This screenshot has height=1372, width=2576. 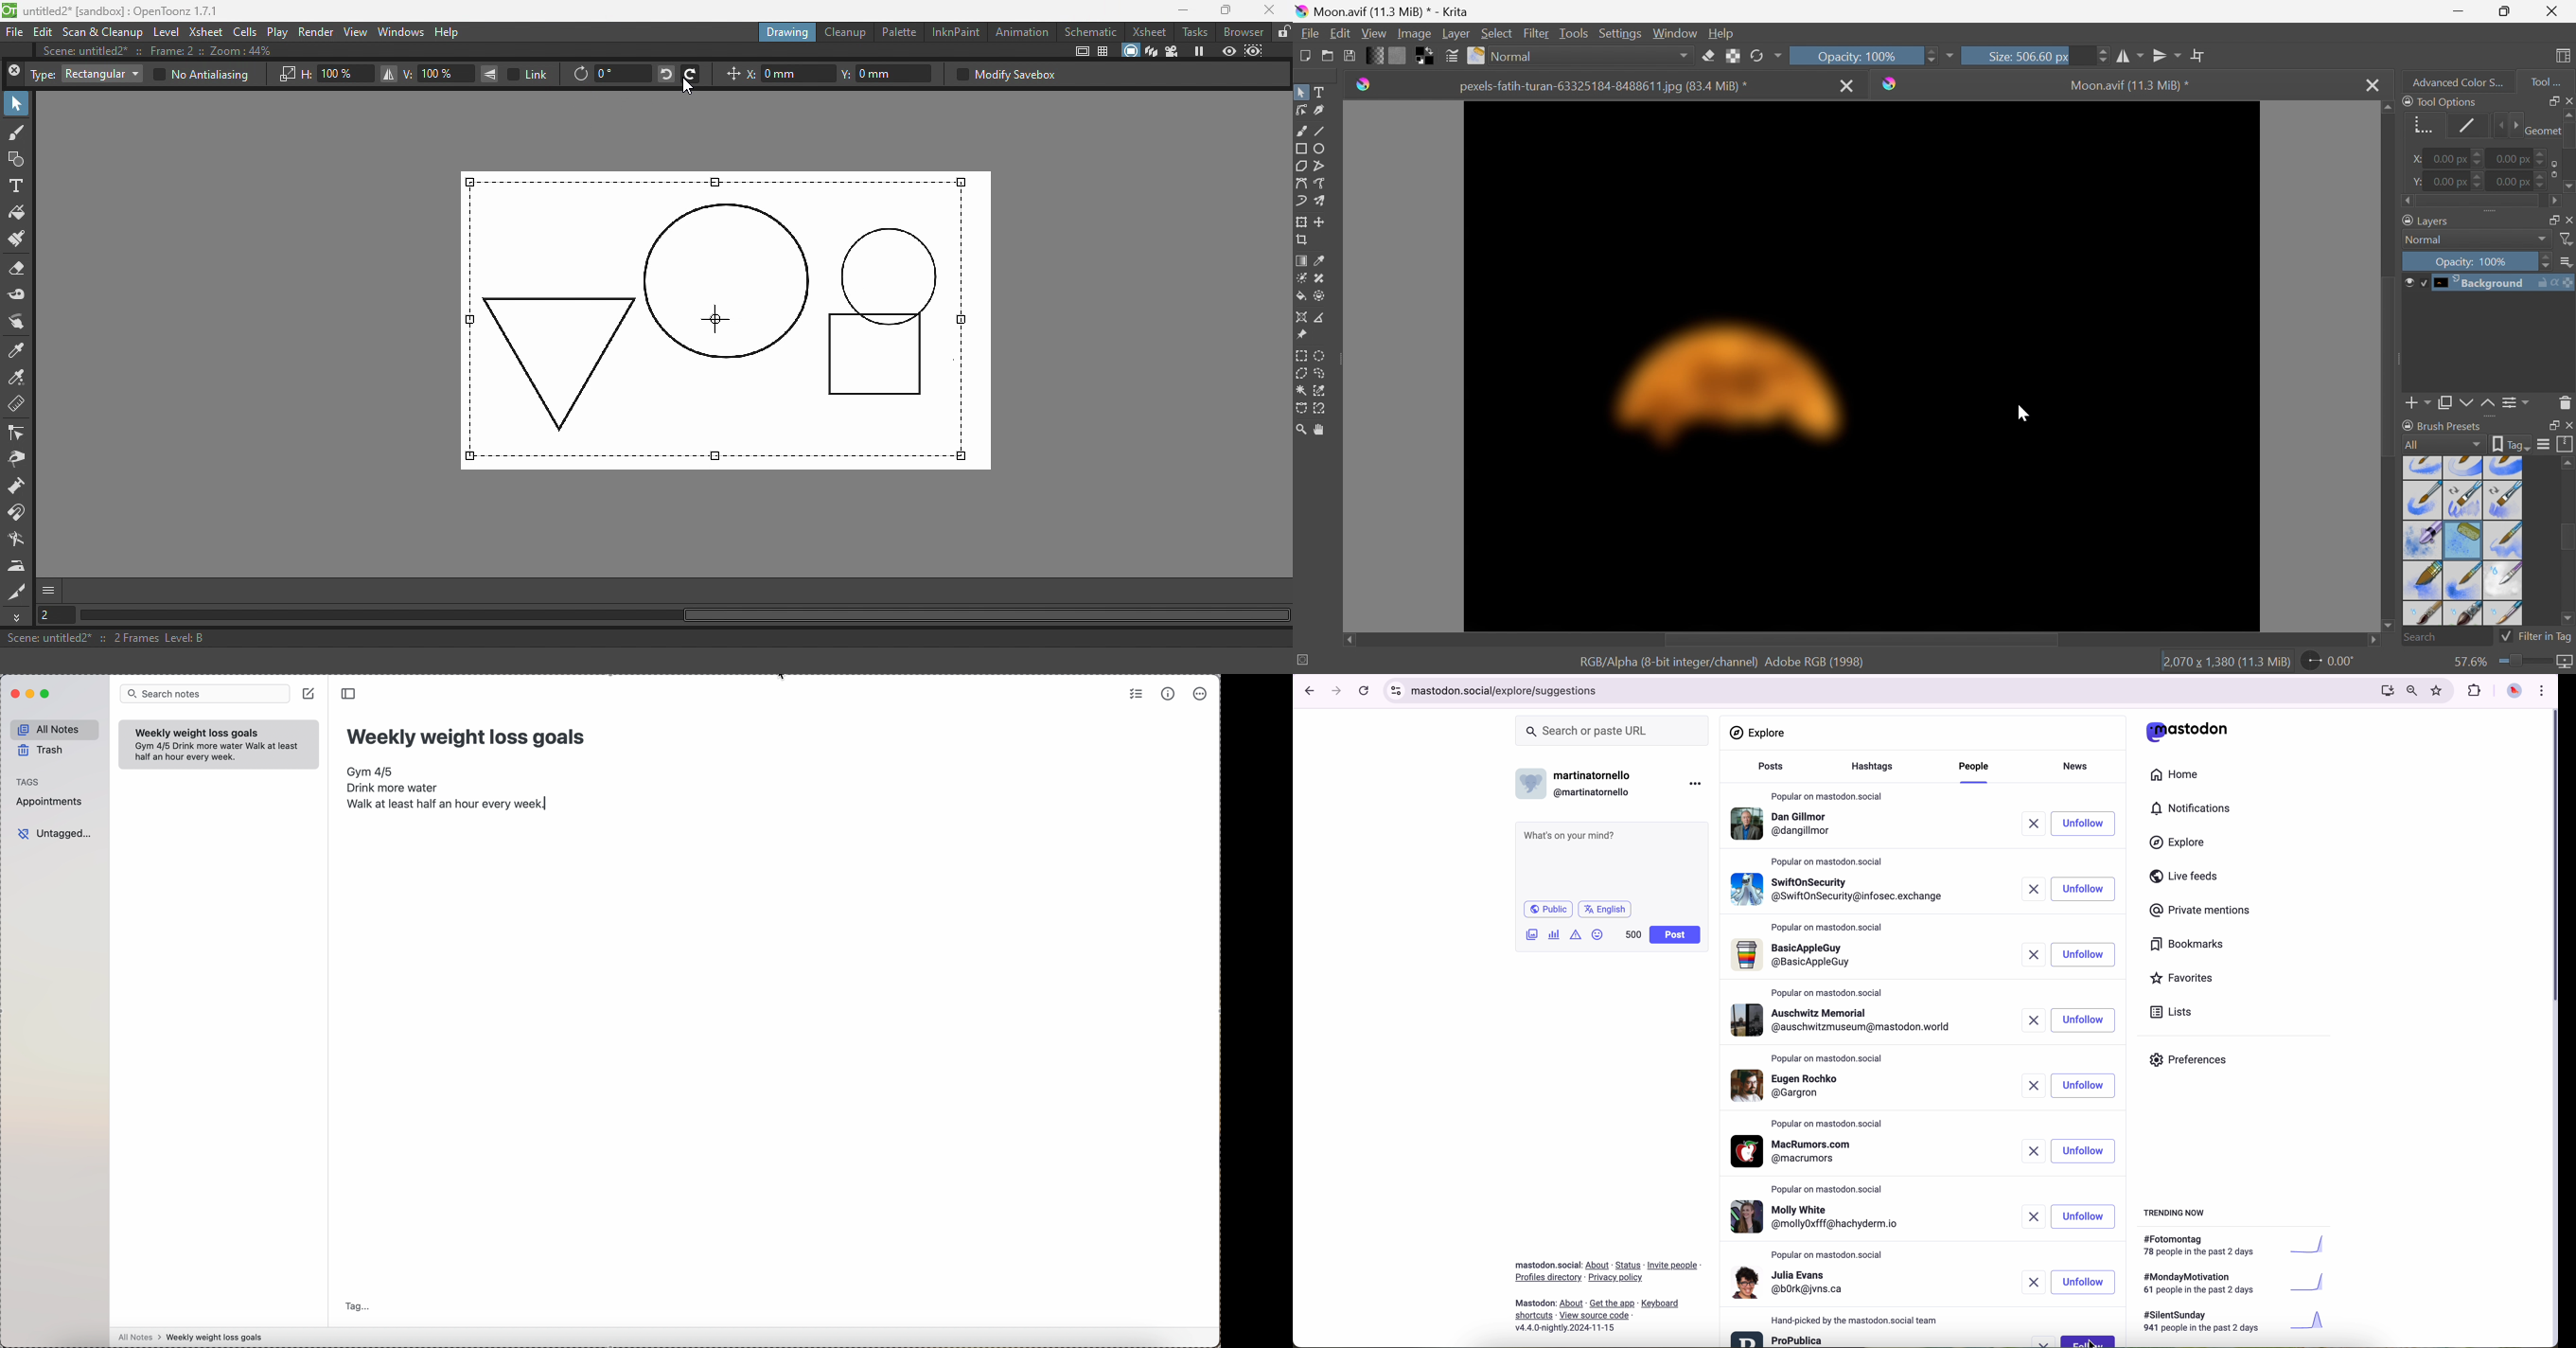 What do you see at coordinates (1413, 34) in the screenshot?
I see `Image` at bounding box center [1413, 34].